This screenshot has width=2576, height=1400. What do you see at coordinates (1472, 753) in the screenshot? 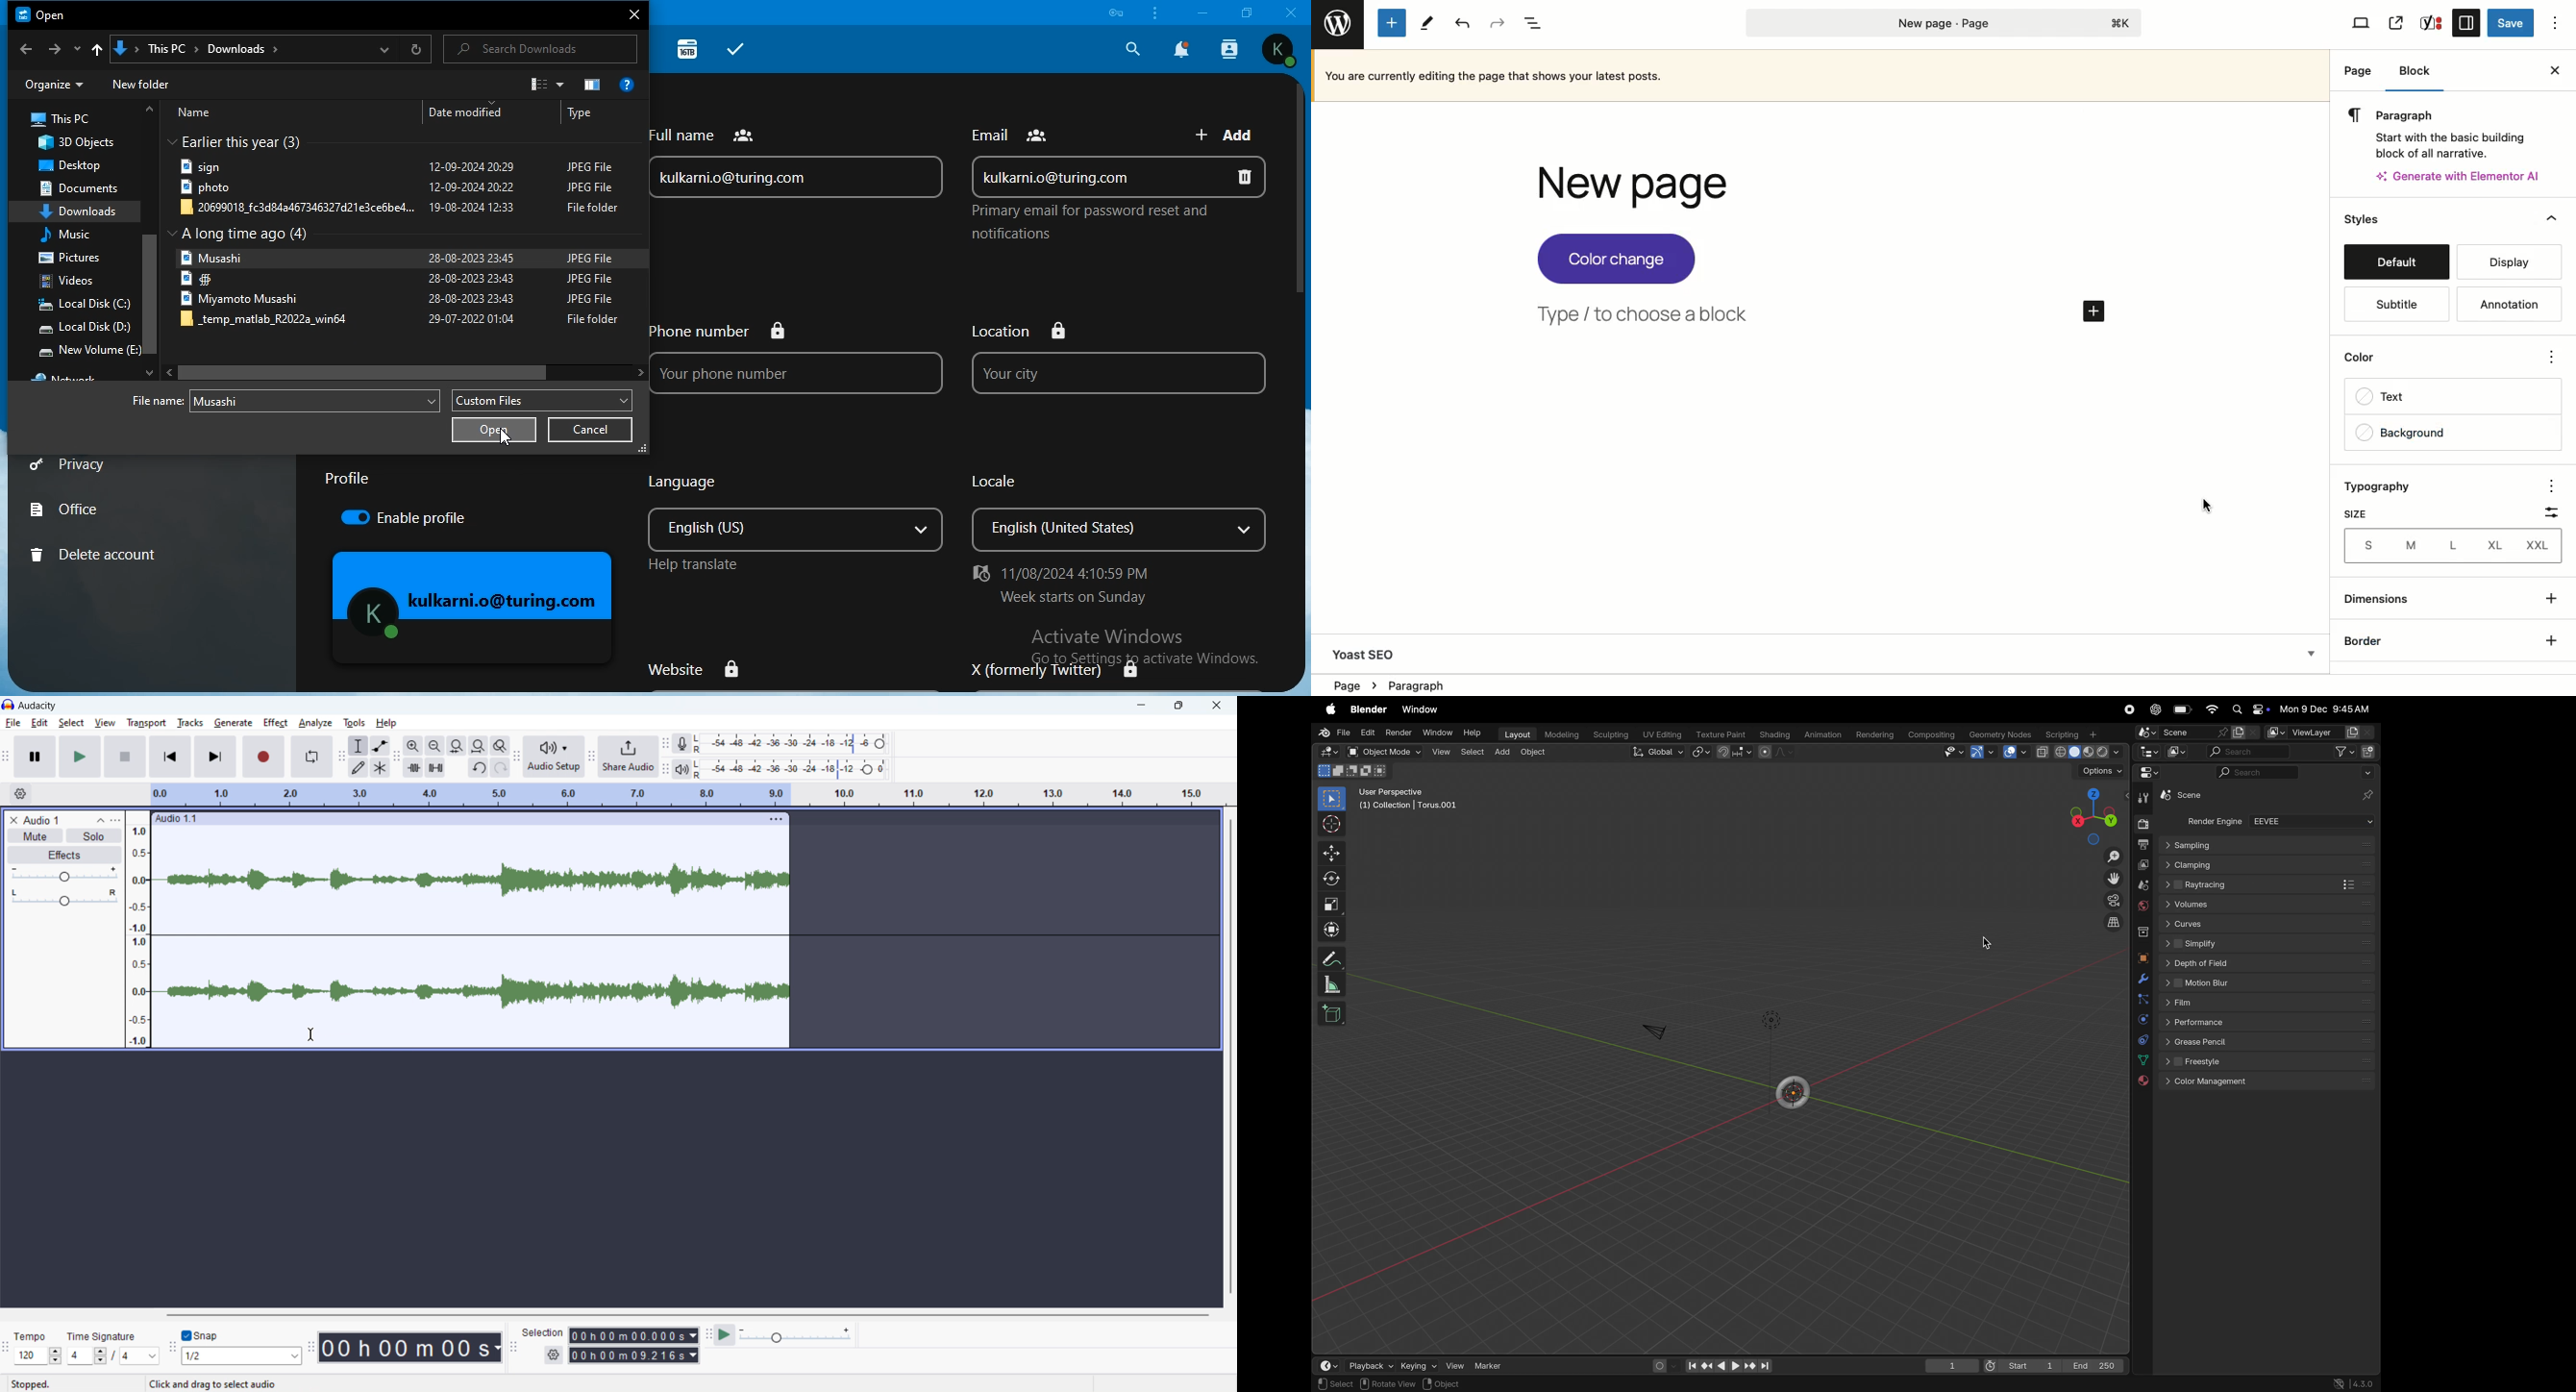
I see `select` at bounding box center [1472, 753].